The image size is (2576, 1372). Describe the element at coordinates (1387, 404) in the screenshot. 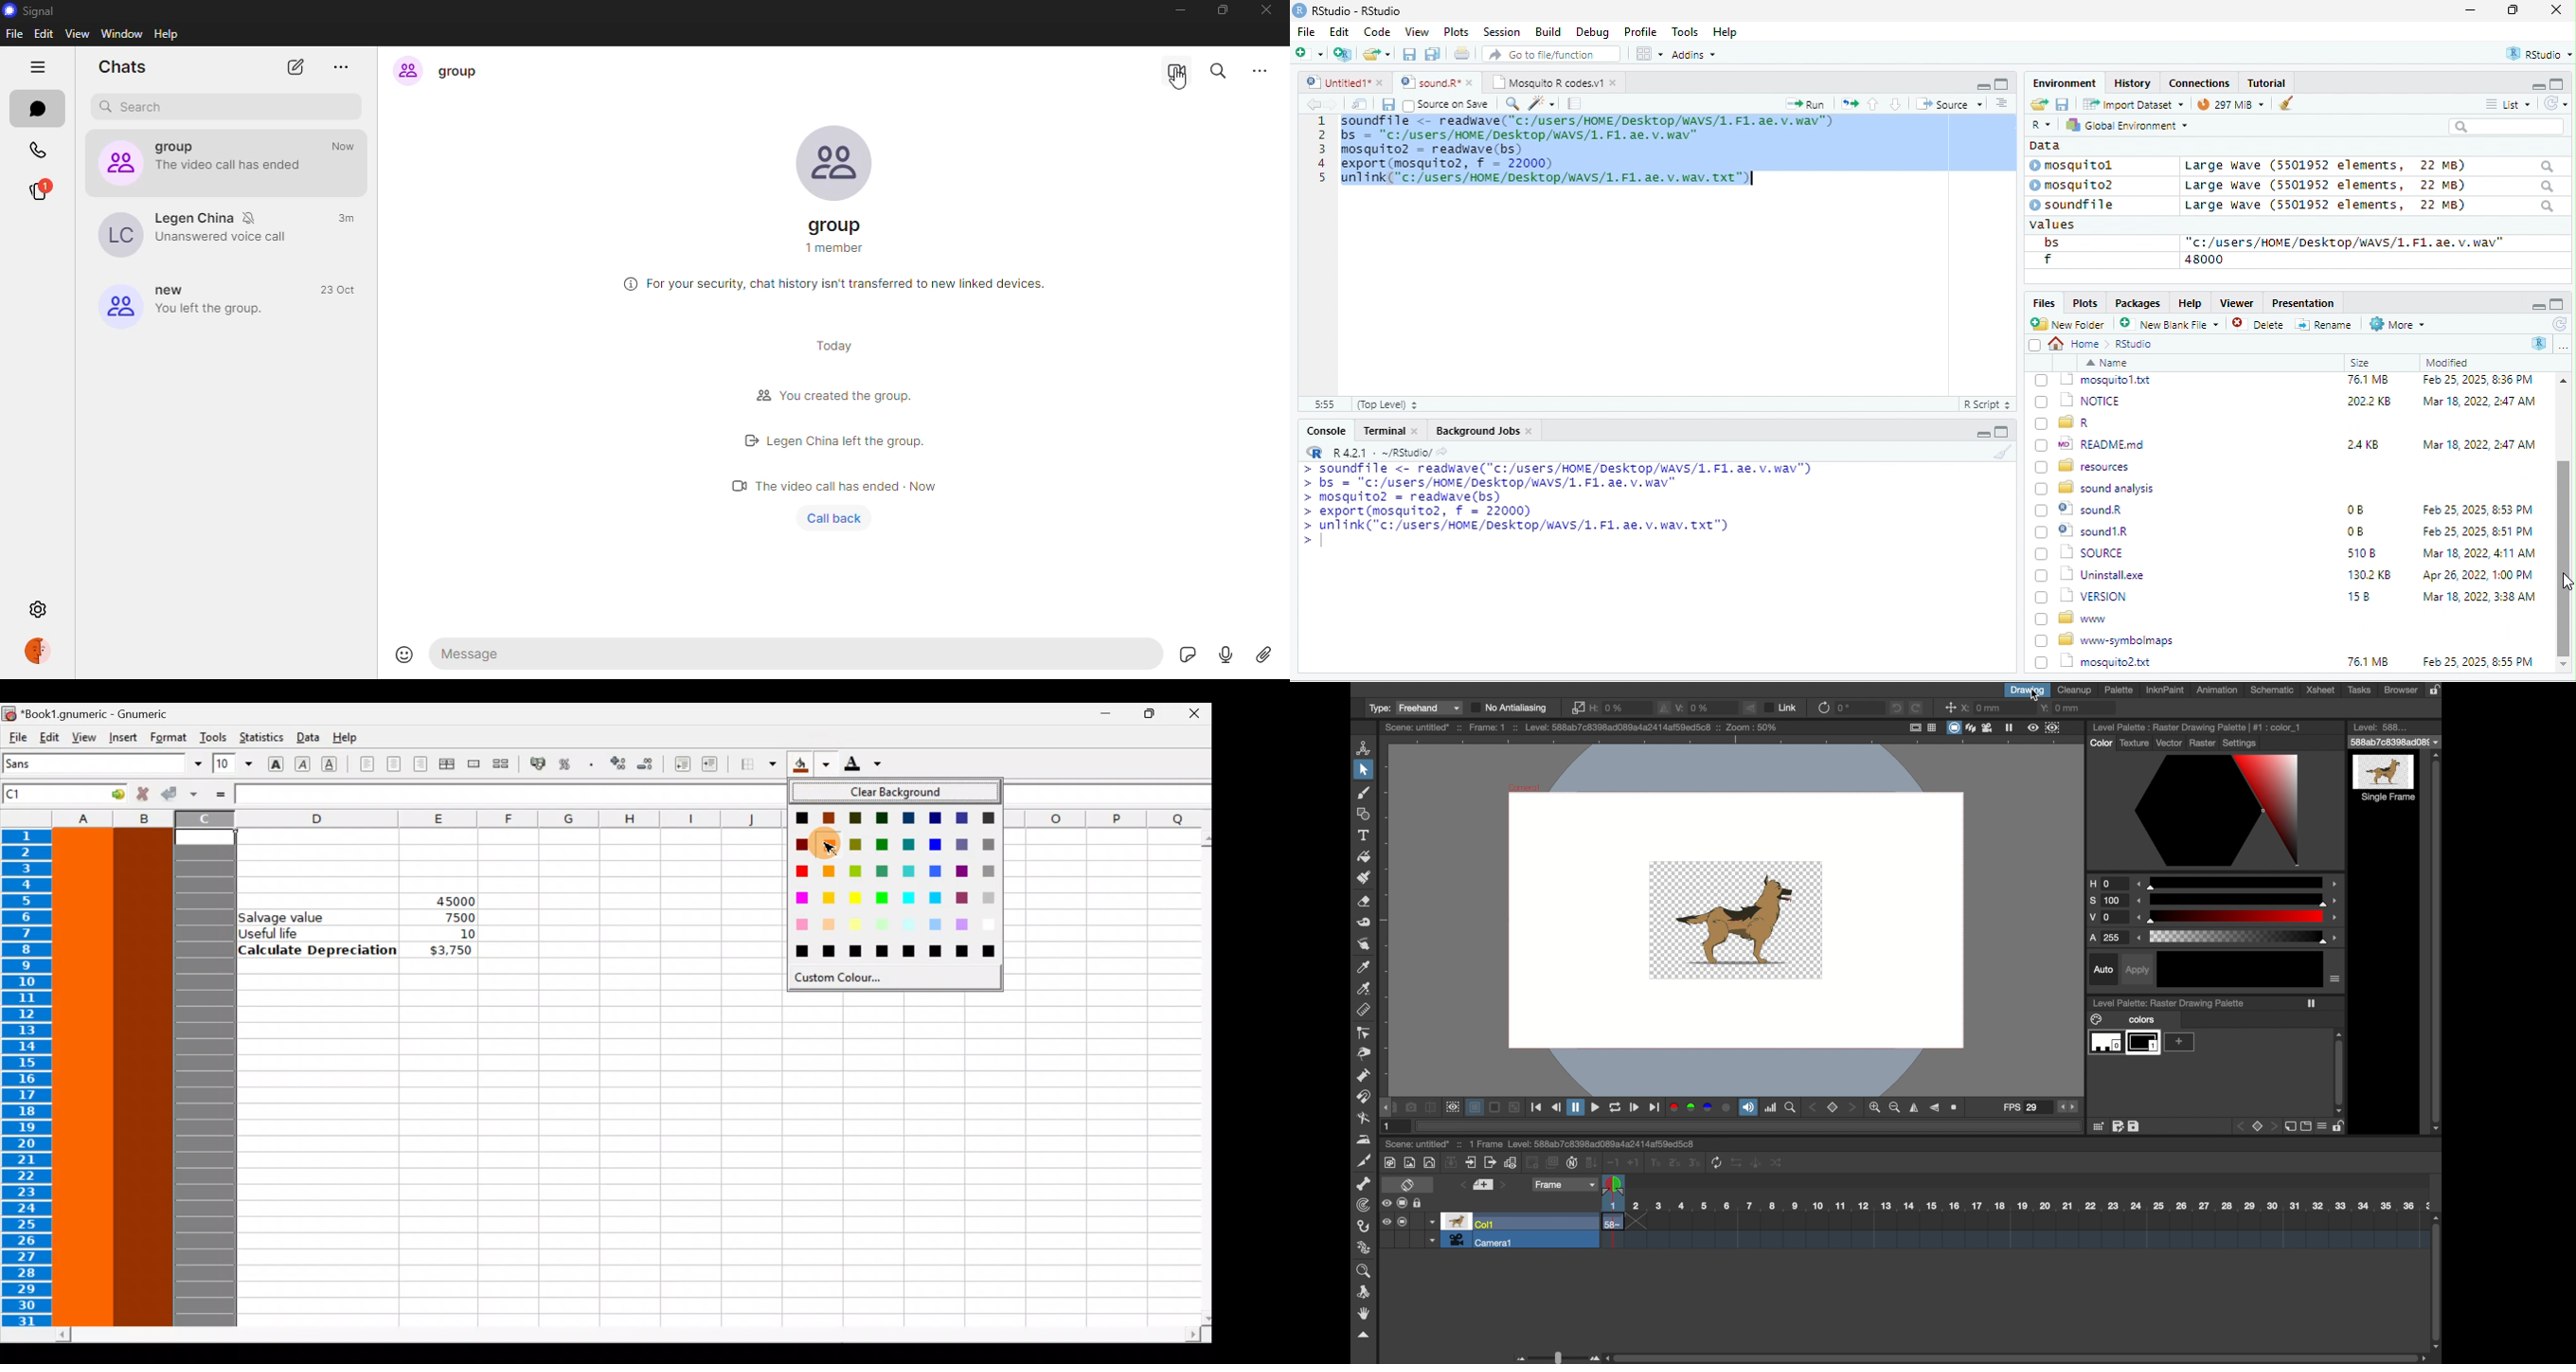

I see `(Top Level) +` at that location.